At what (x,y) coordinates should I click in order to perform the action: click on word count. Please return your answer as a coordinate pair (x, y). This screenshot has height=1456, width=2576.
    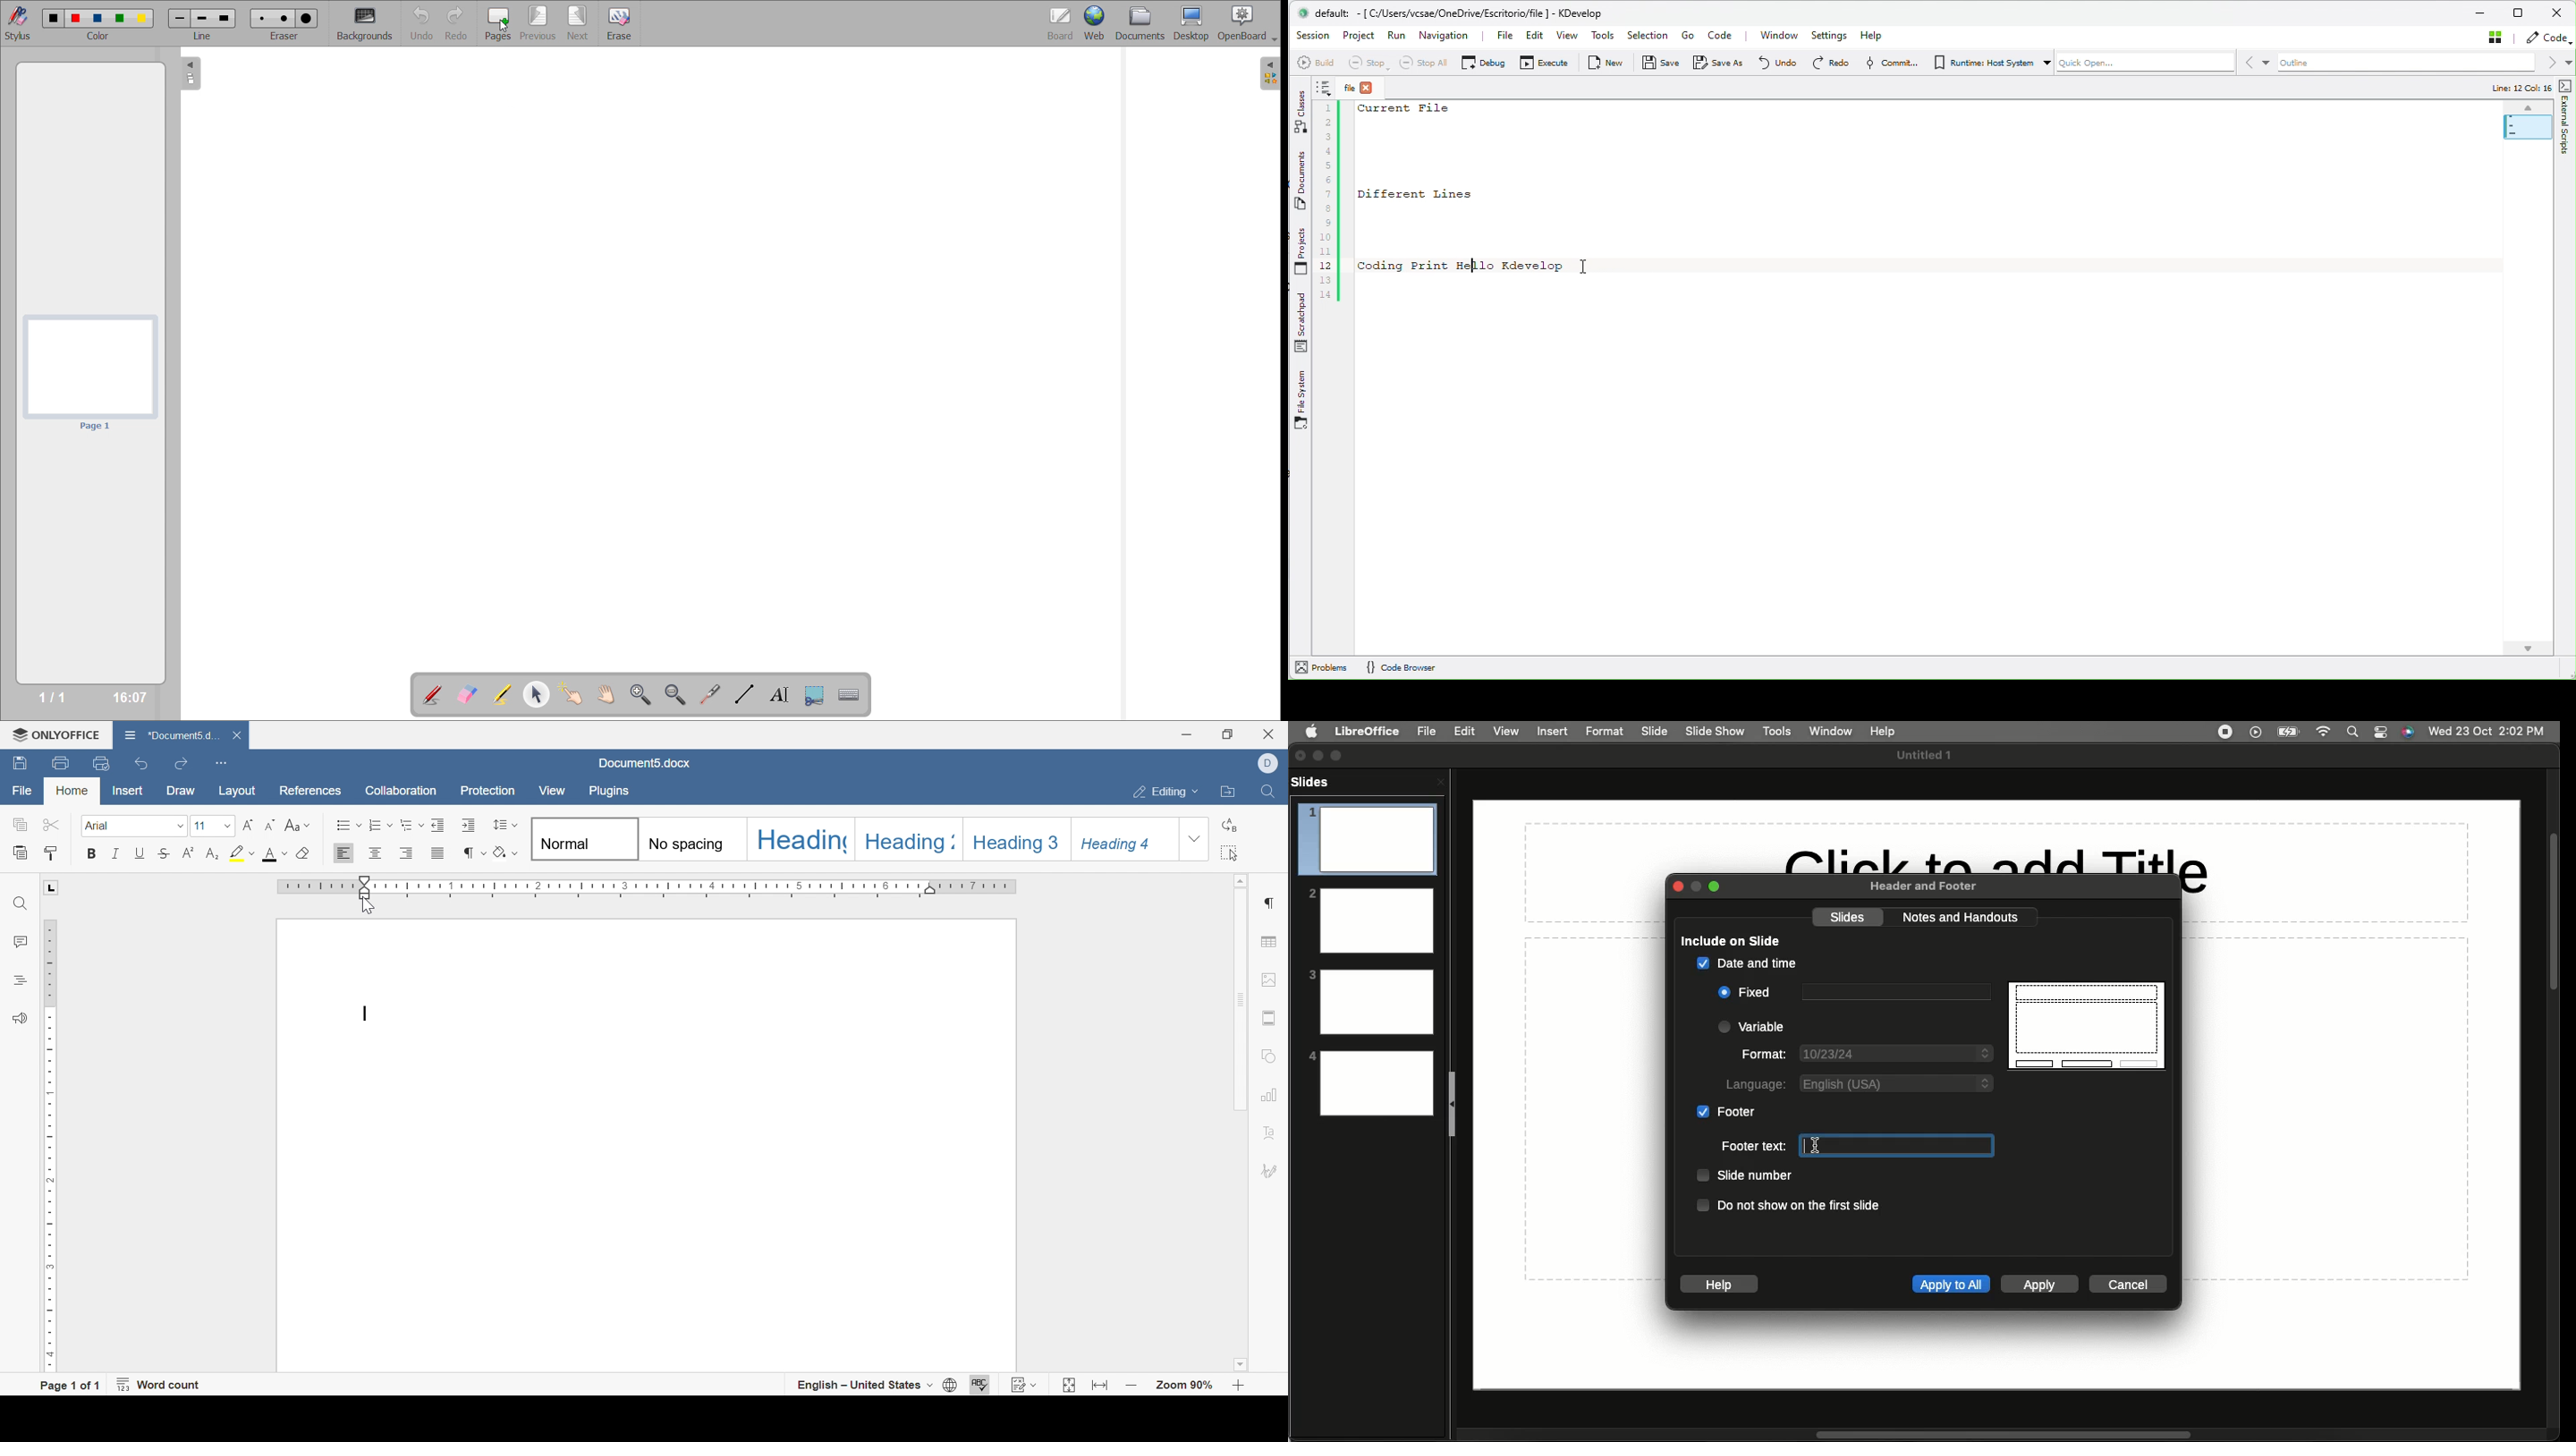
    Looking at the image, I should click on (162, 1385).